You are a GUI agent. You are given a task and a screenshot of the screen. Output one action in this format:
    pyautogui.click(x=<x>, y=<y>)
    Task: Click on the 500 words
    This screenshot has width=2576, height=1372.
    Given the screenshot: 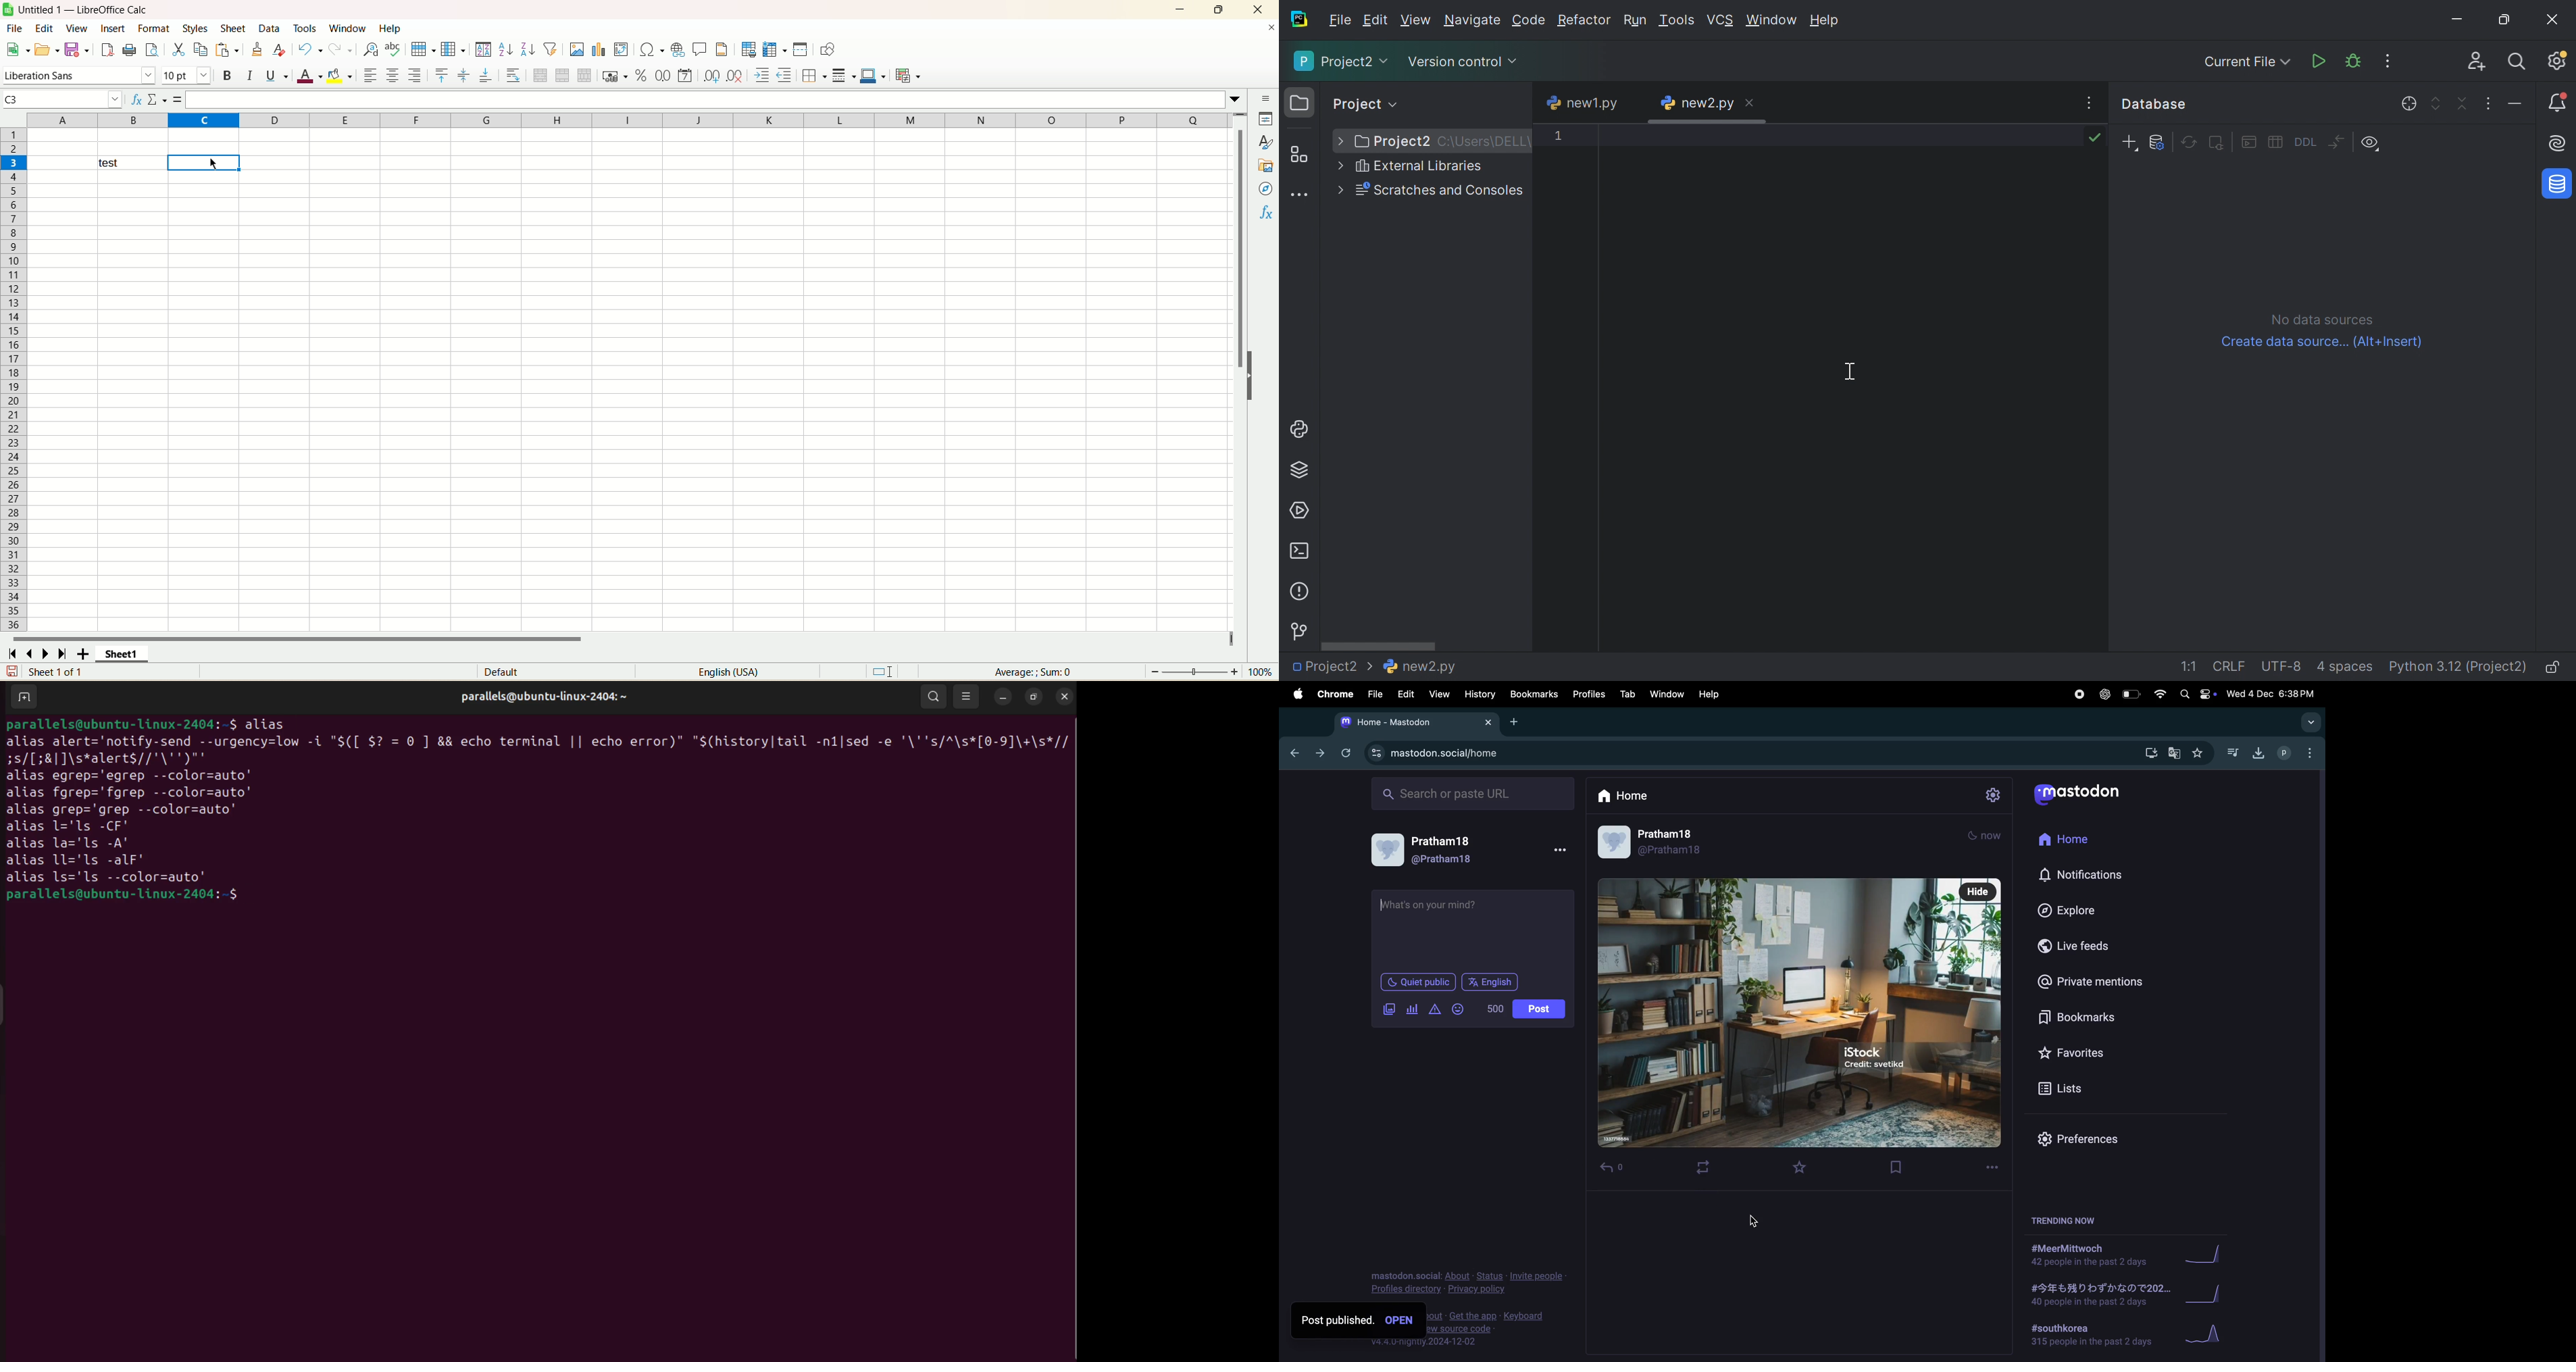 What is the action you would take?
    pyautogui.click(x=1494, y=1009)
    